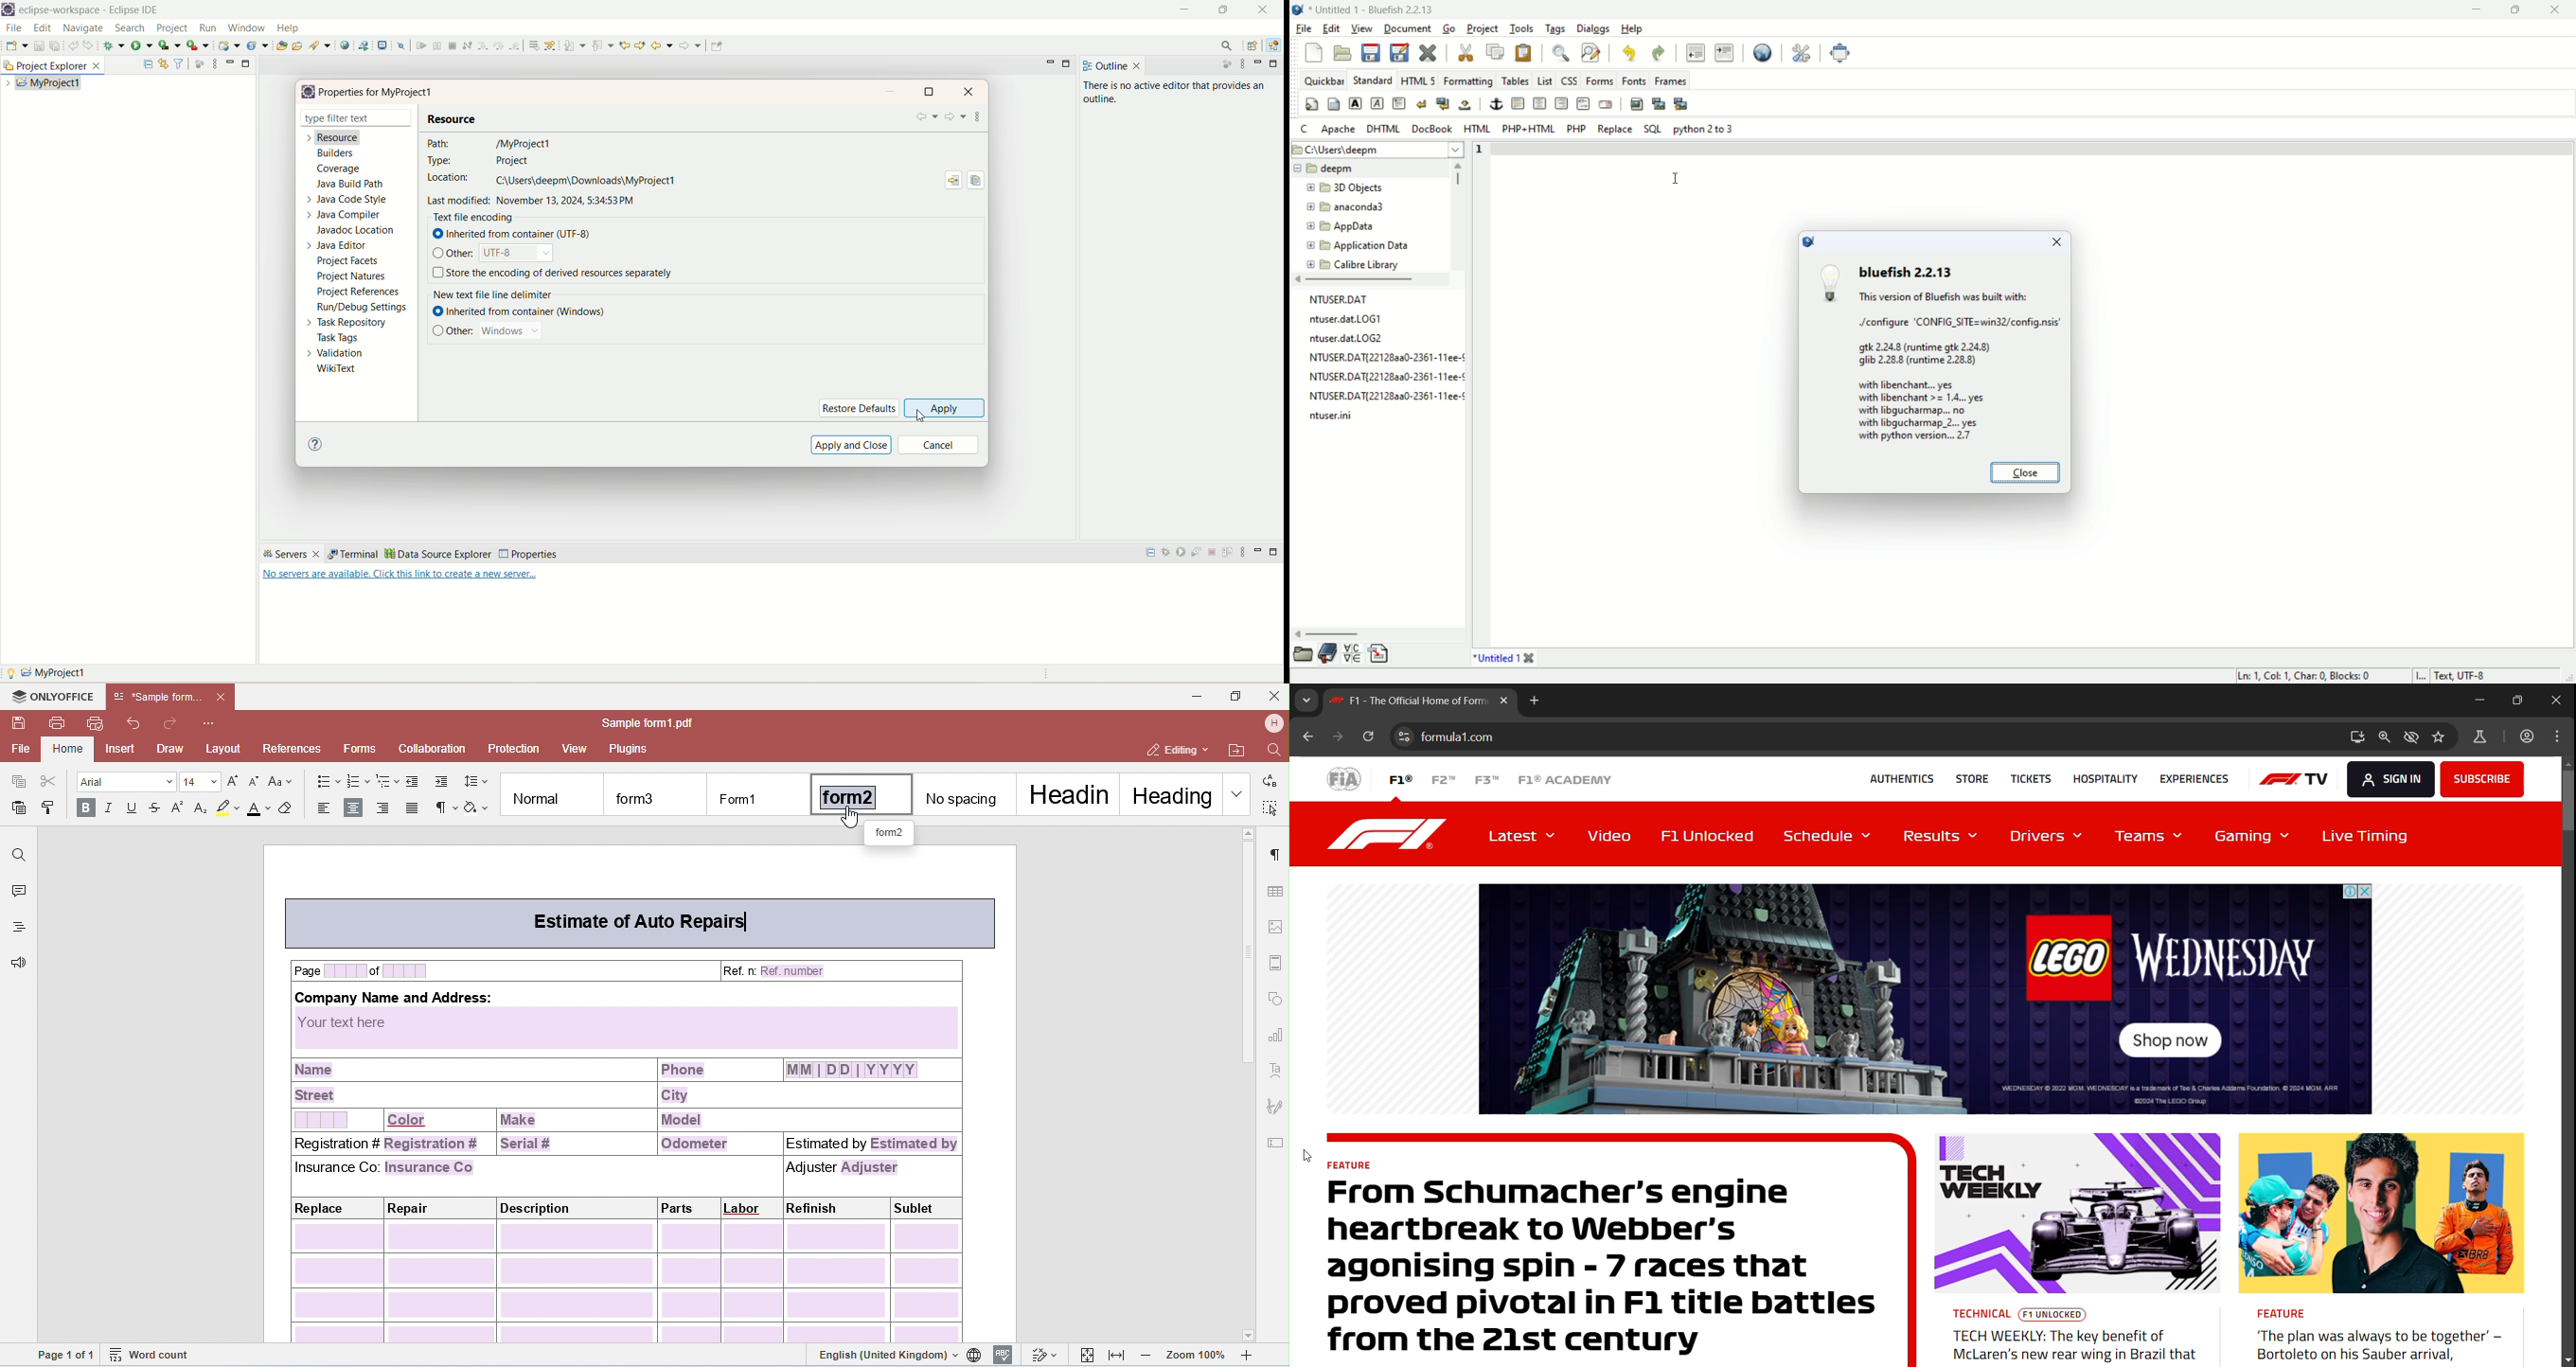  Describe the element at coordinates (2293, 778) in the screenshot. I see `TV` at that location.